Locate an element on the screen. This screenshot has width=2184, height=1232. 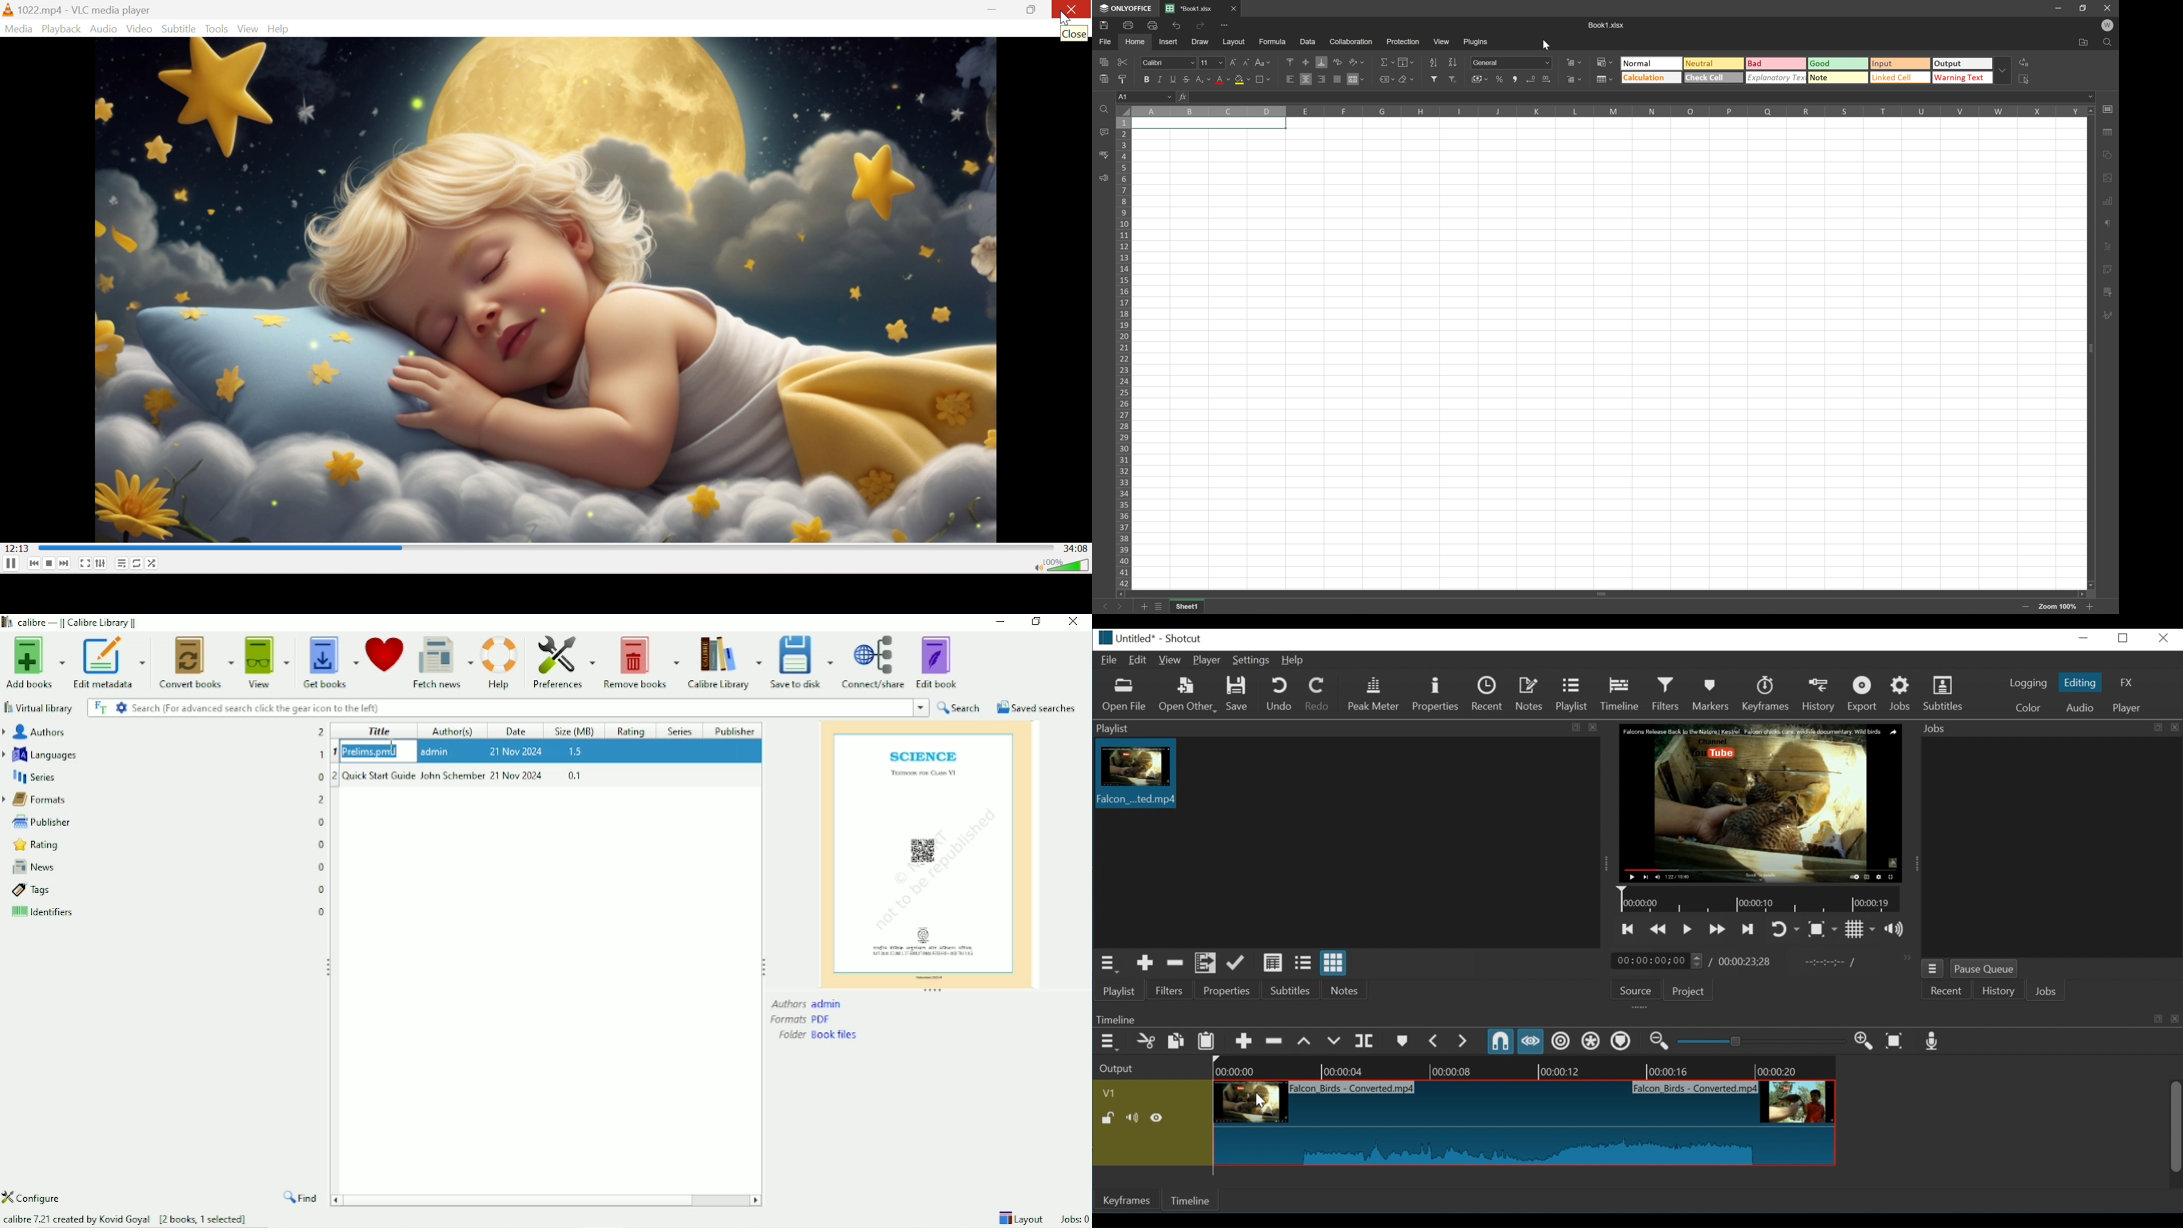
Skip to the previous point is located at coordinates (1629, 930).